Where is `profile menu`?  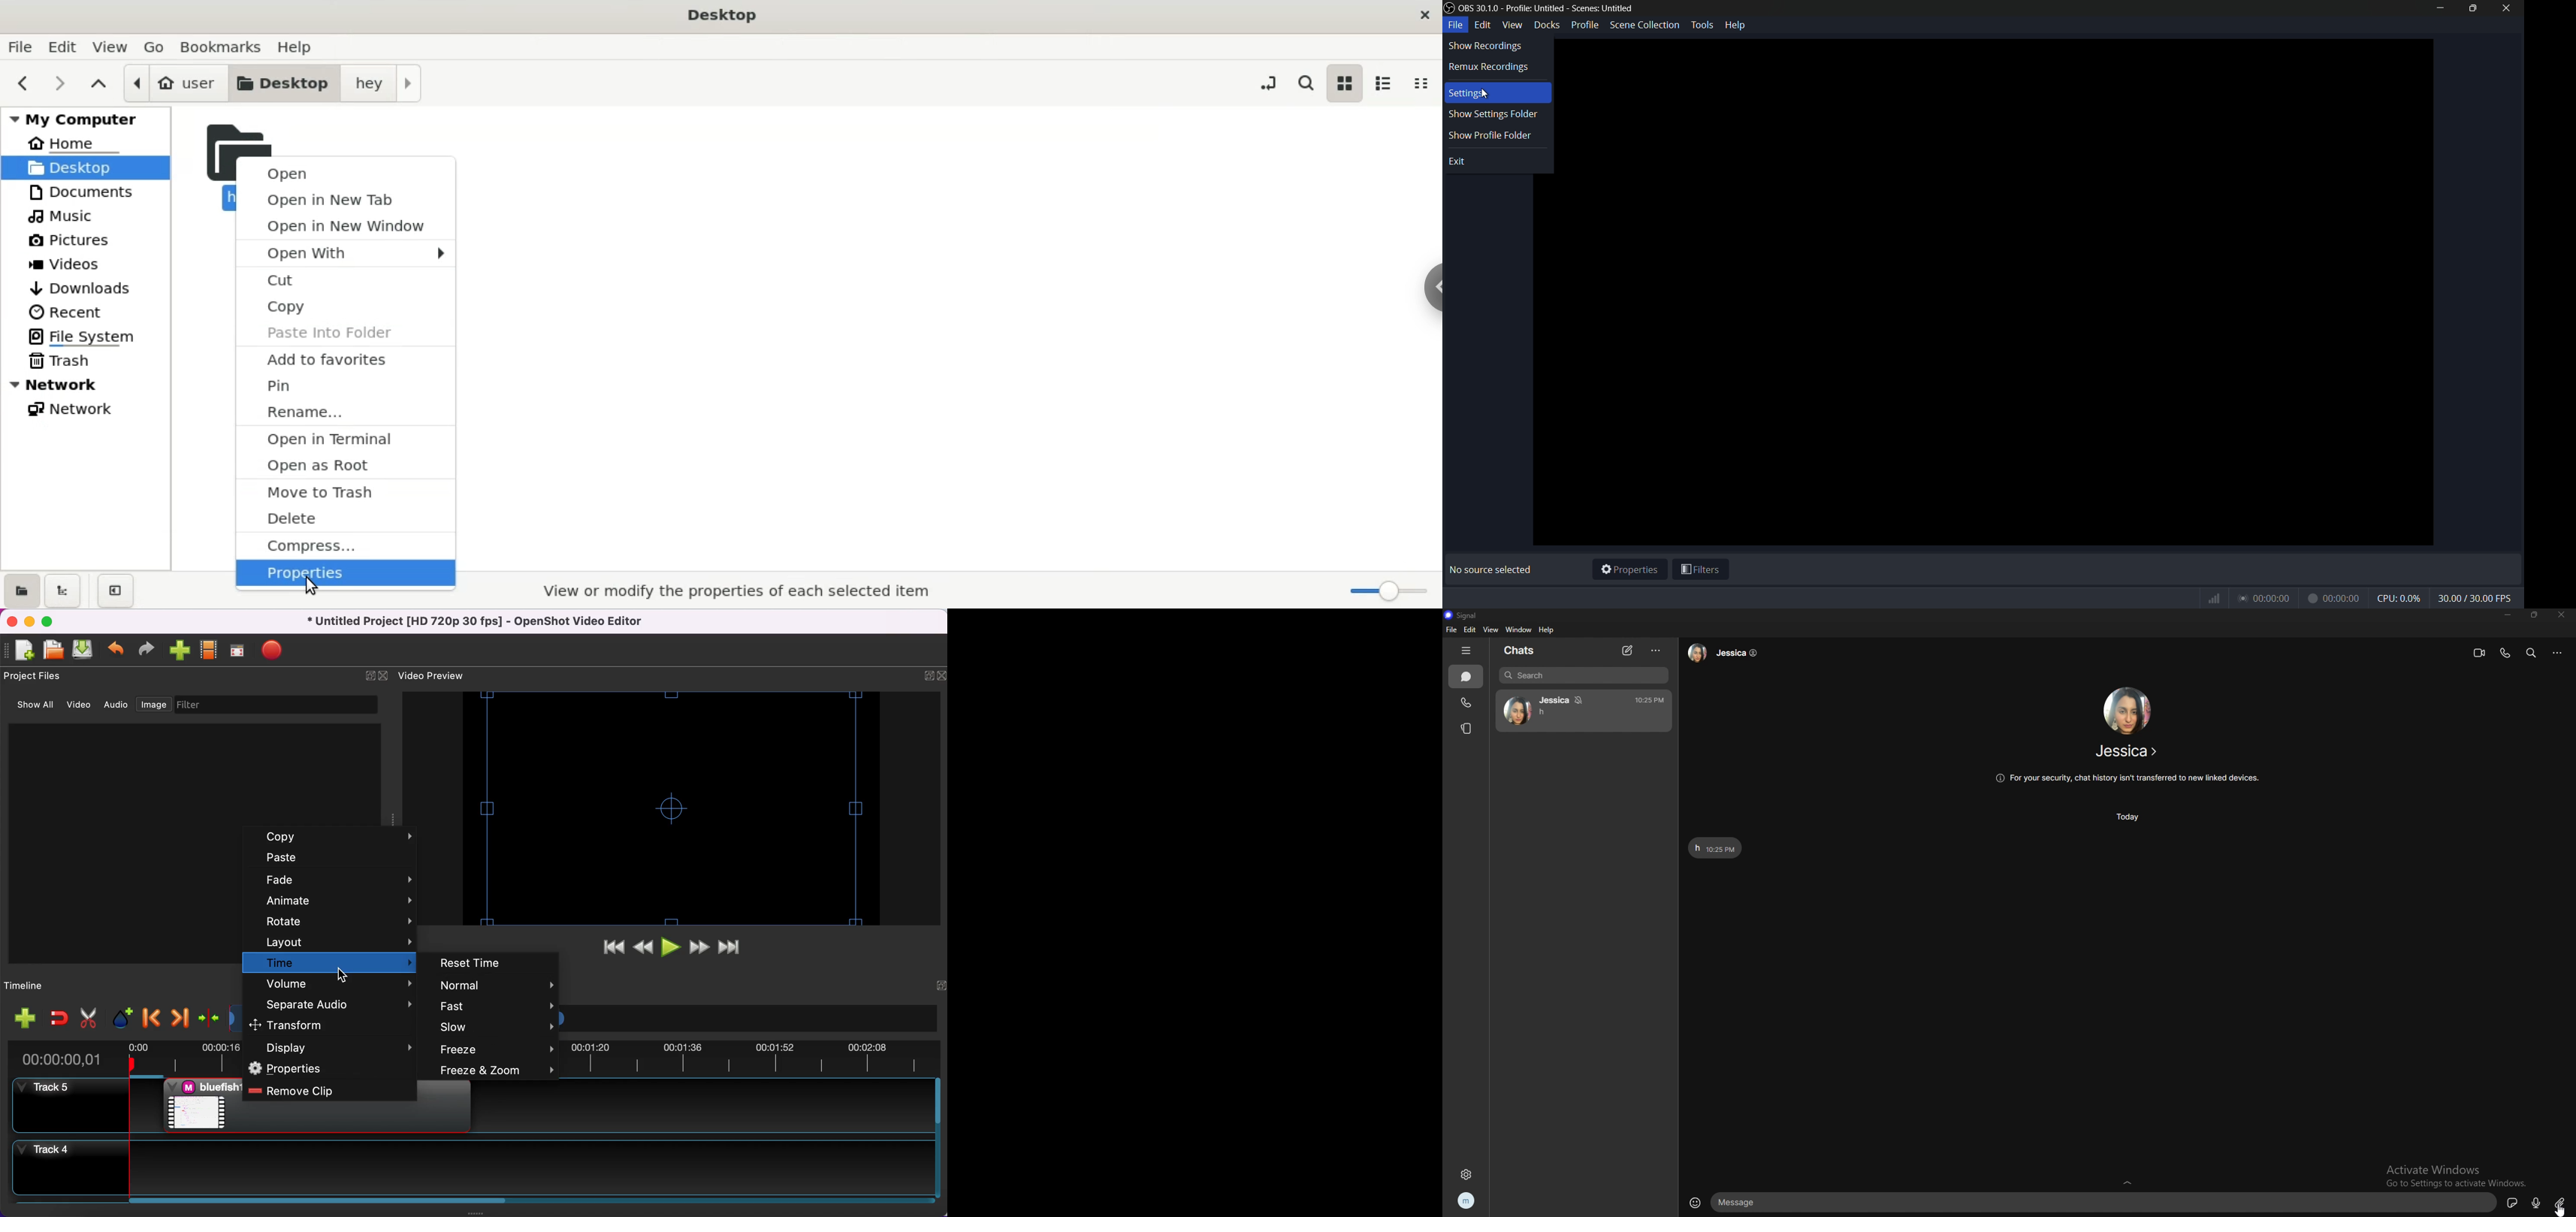 profile menu is located at coordinates (1584, 25).